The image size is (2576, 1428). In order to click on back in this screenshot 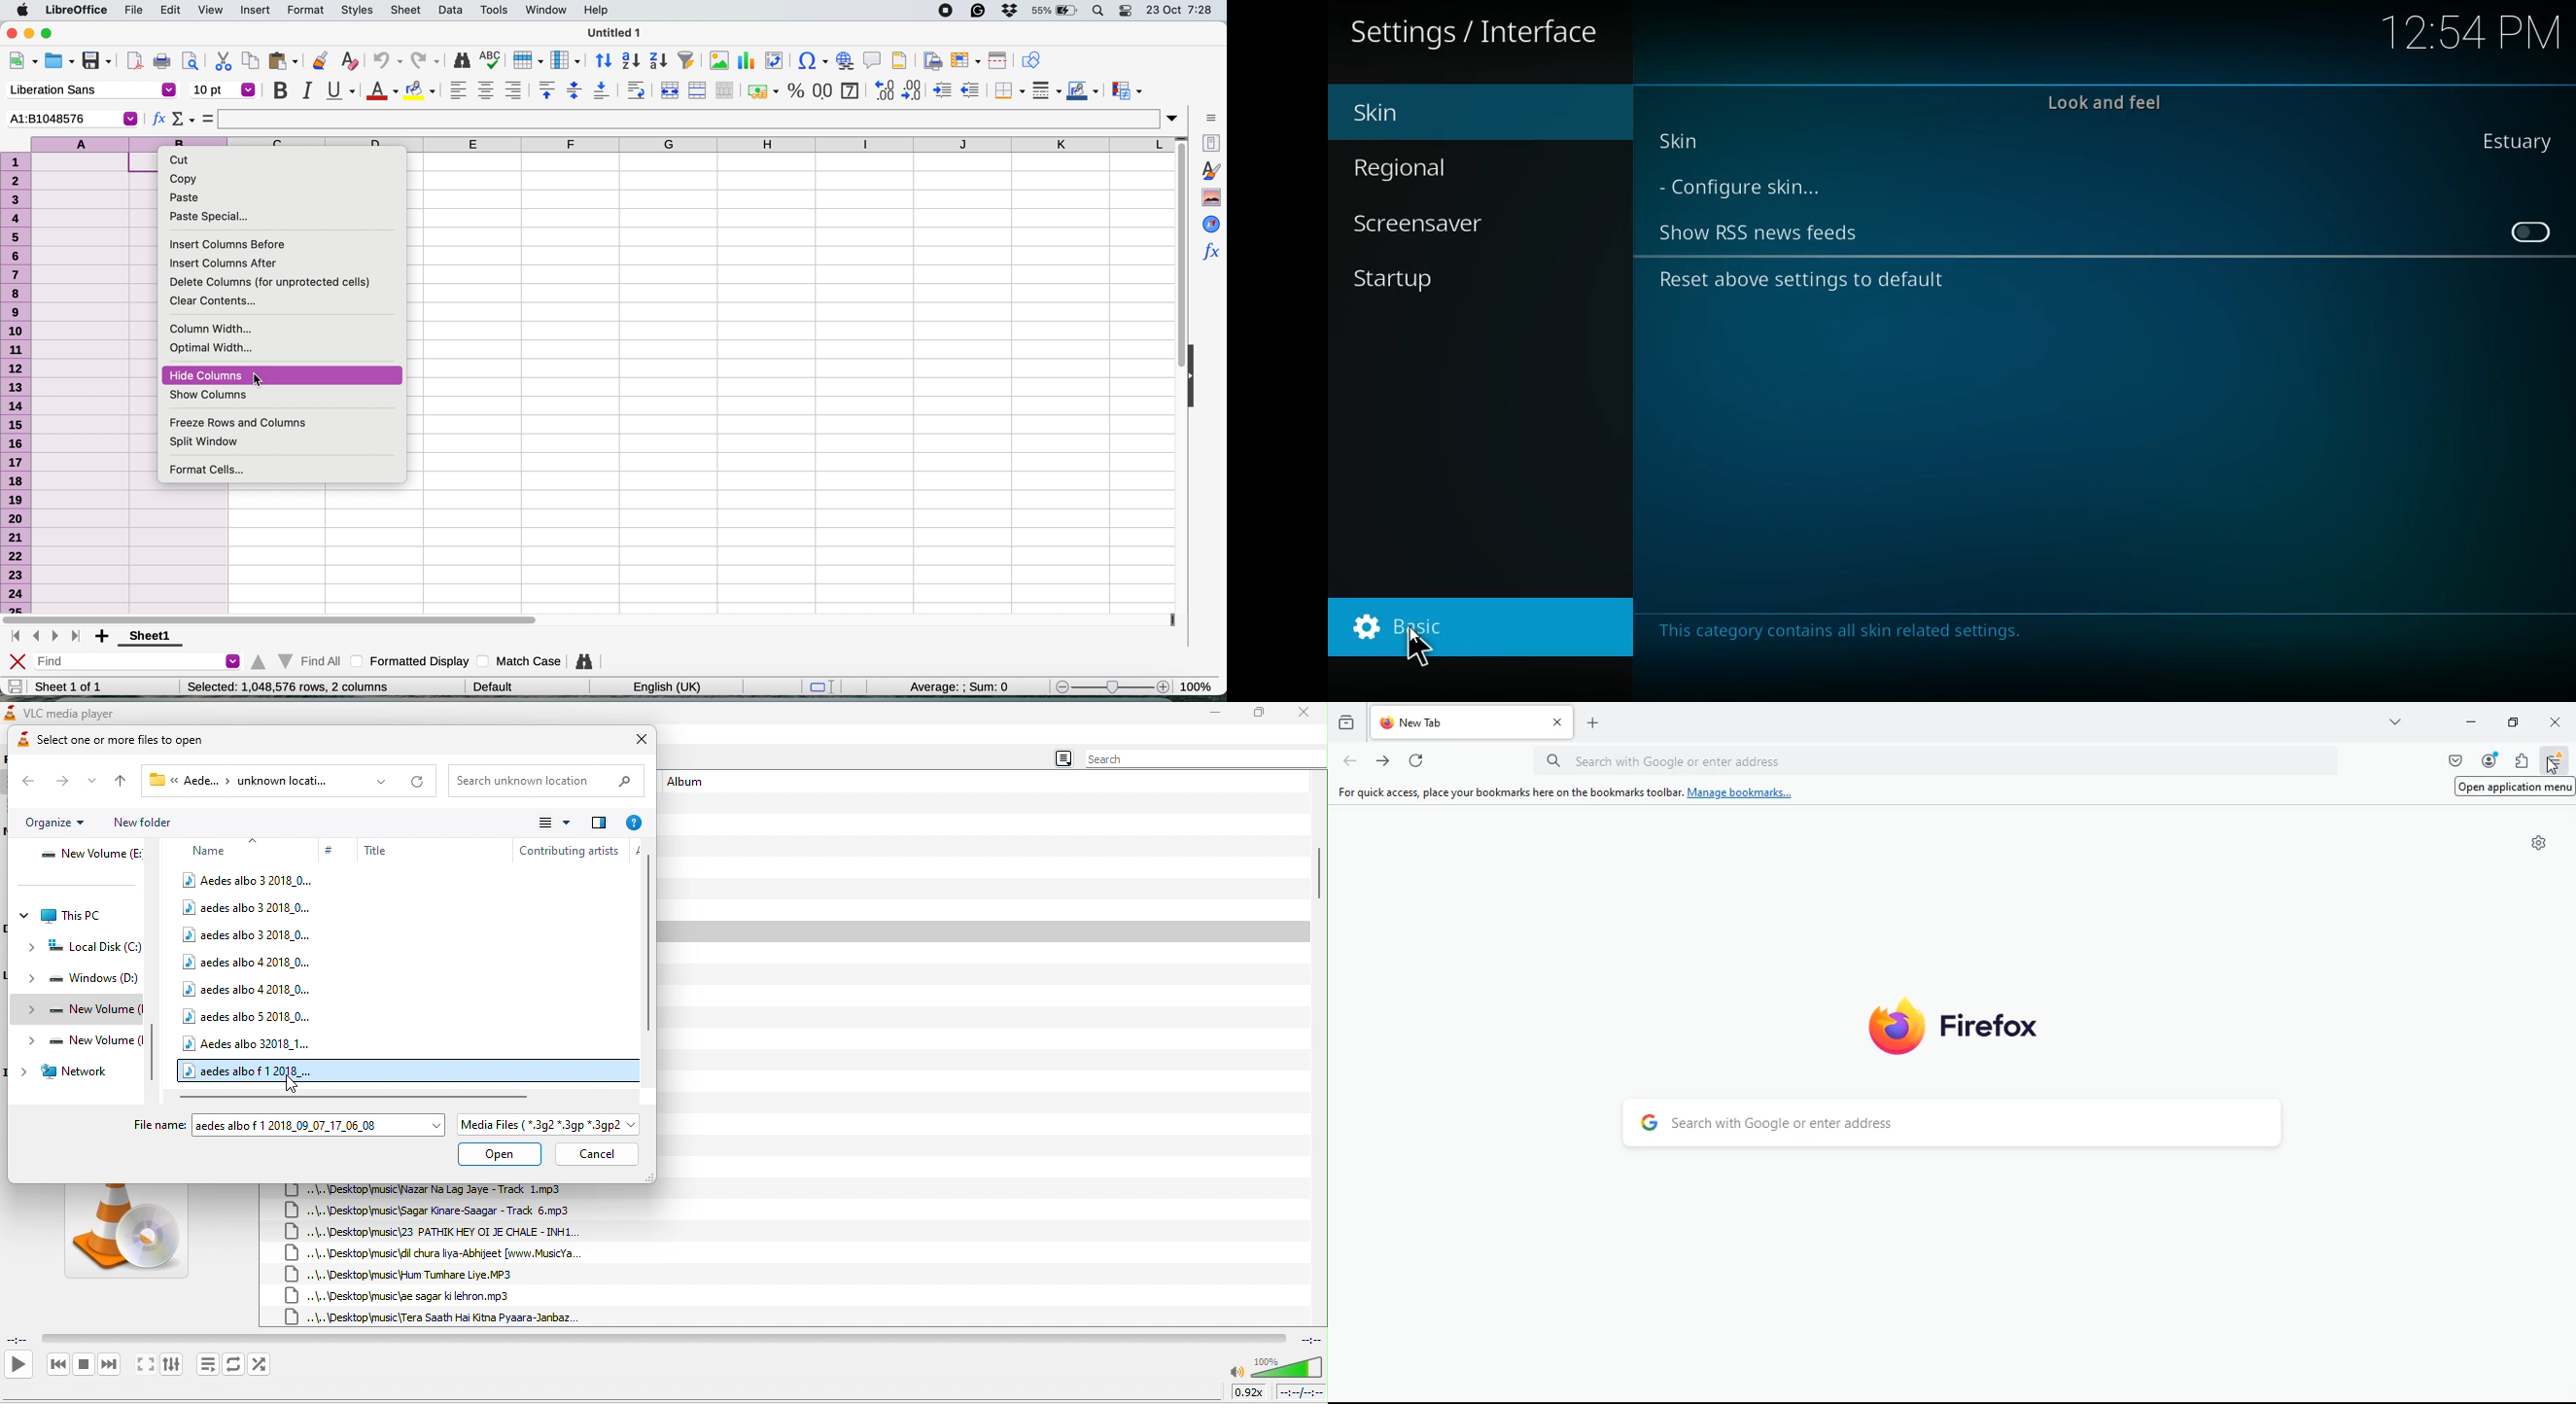, I will do `click(1349, 761)`.